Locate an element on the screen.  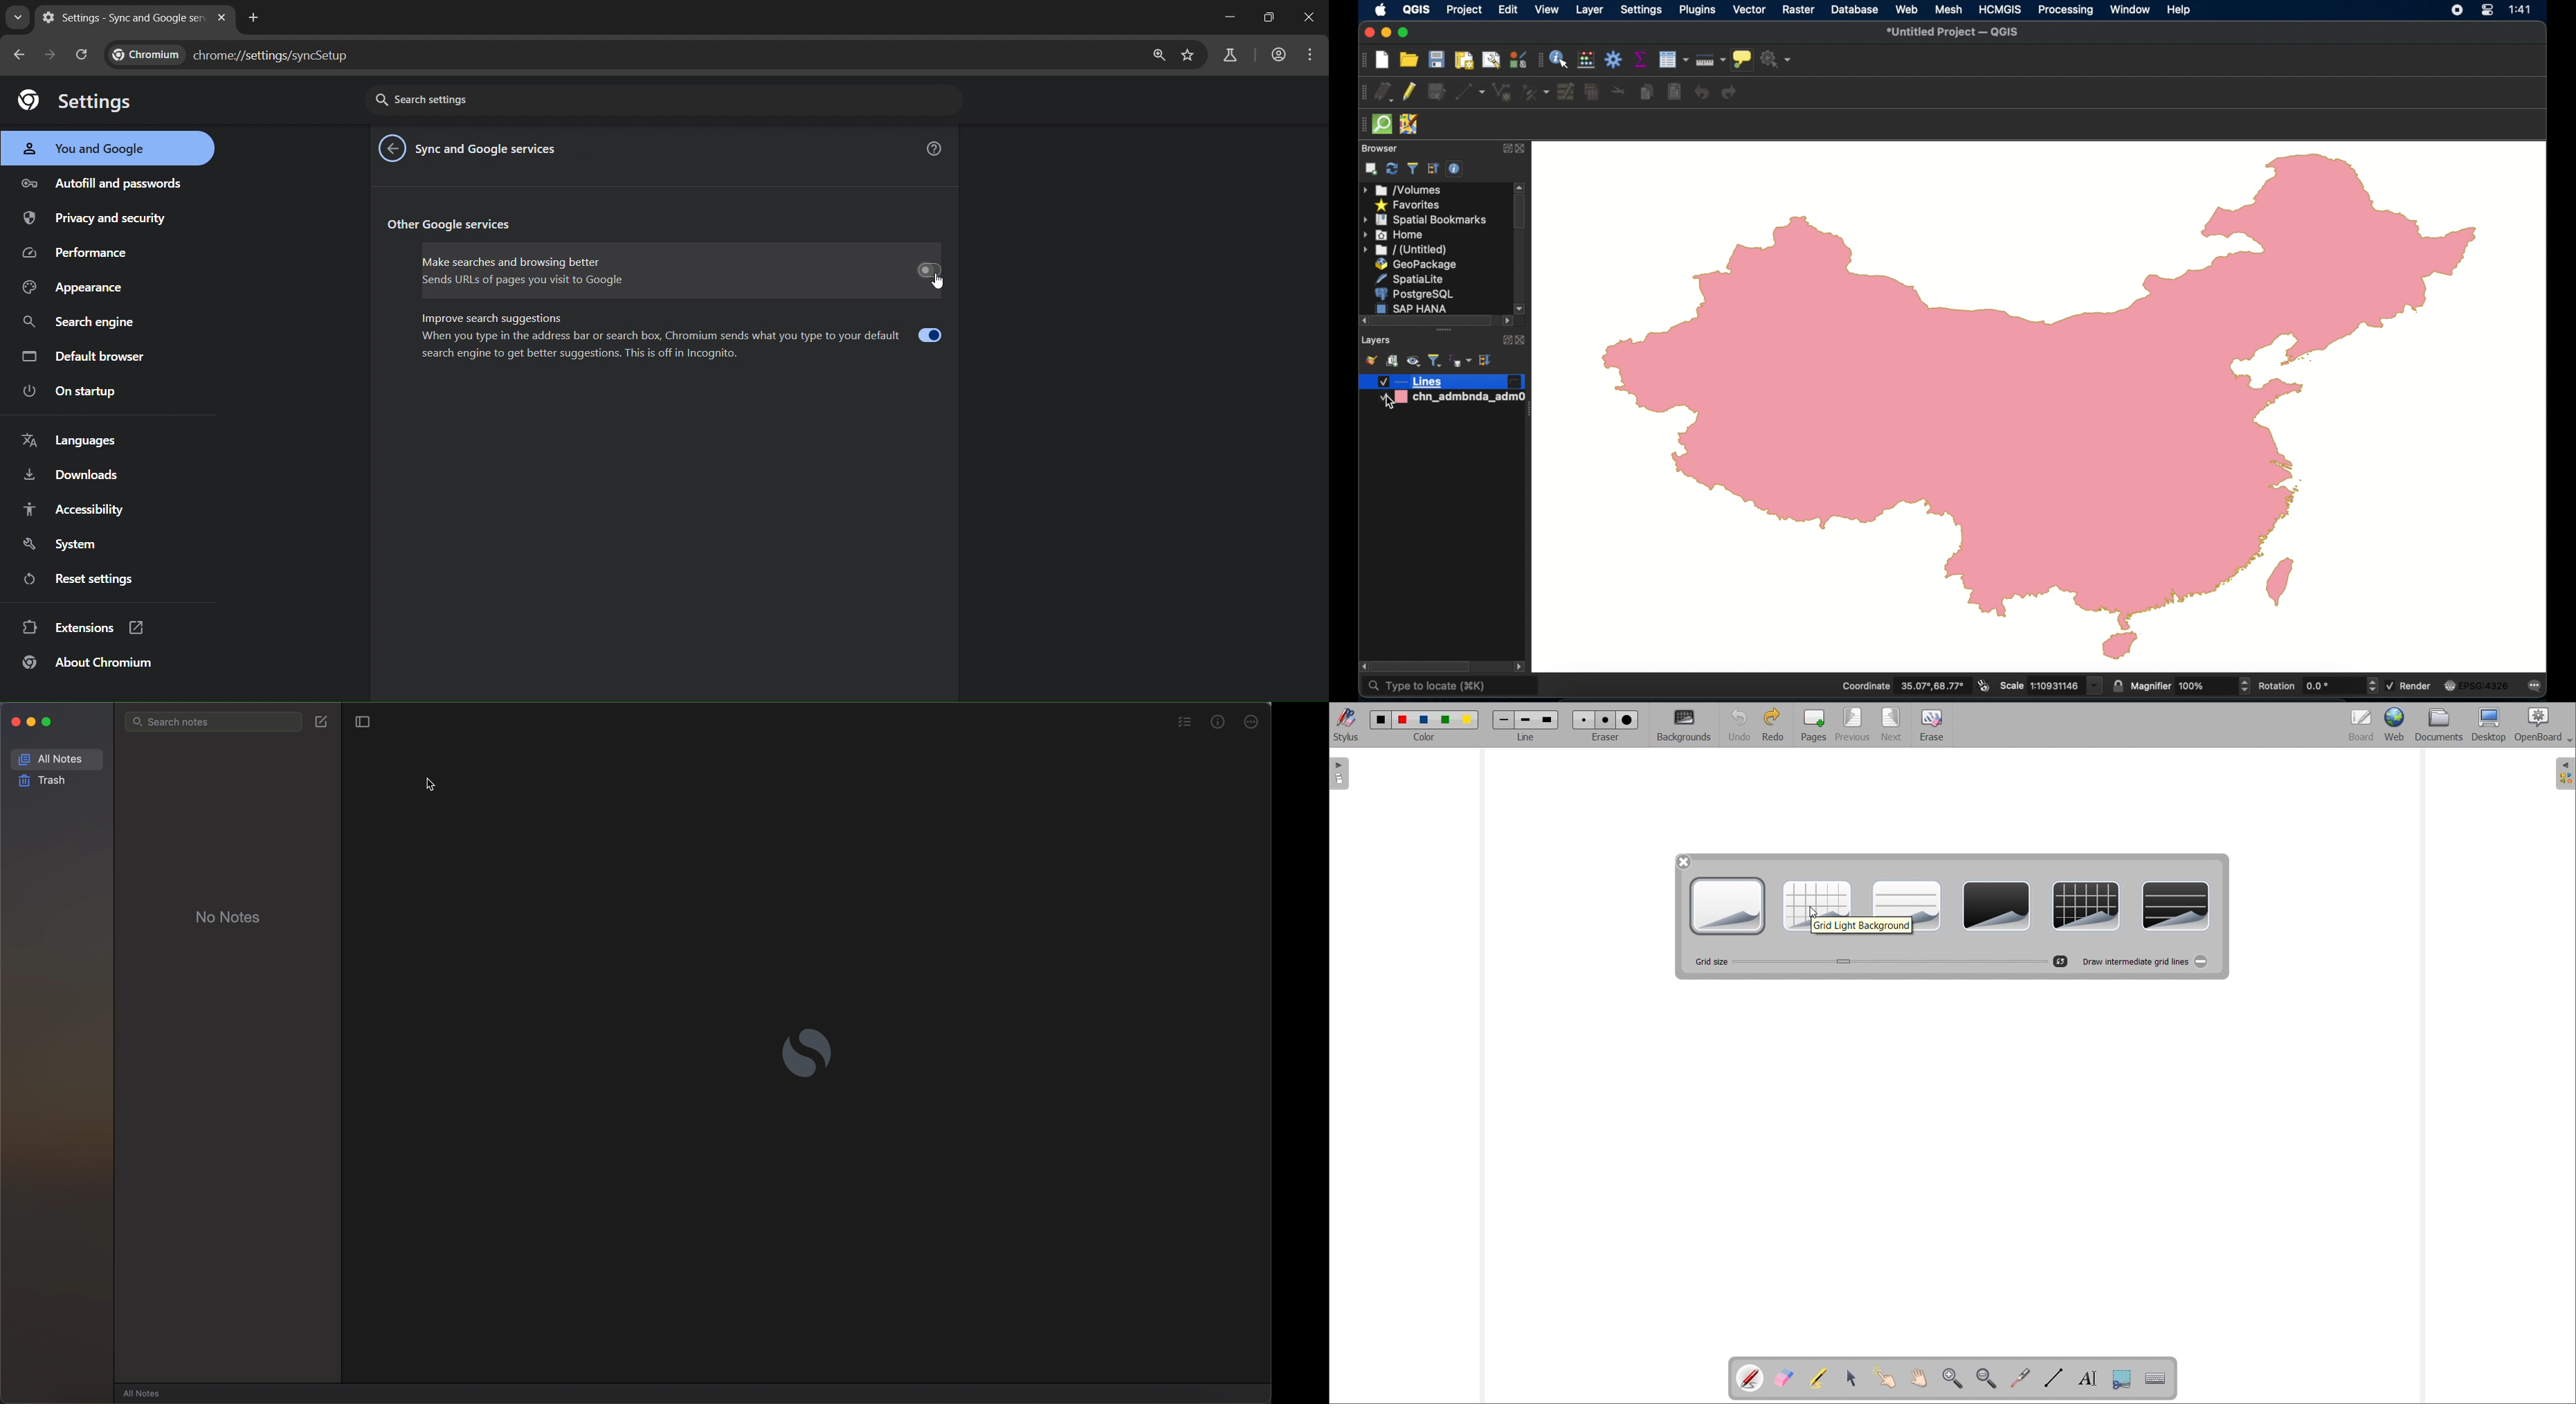
save project is located at coordinates (1436, 59).